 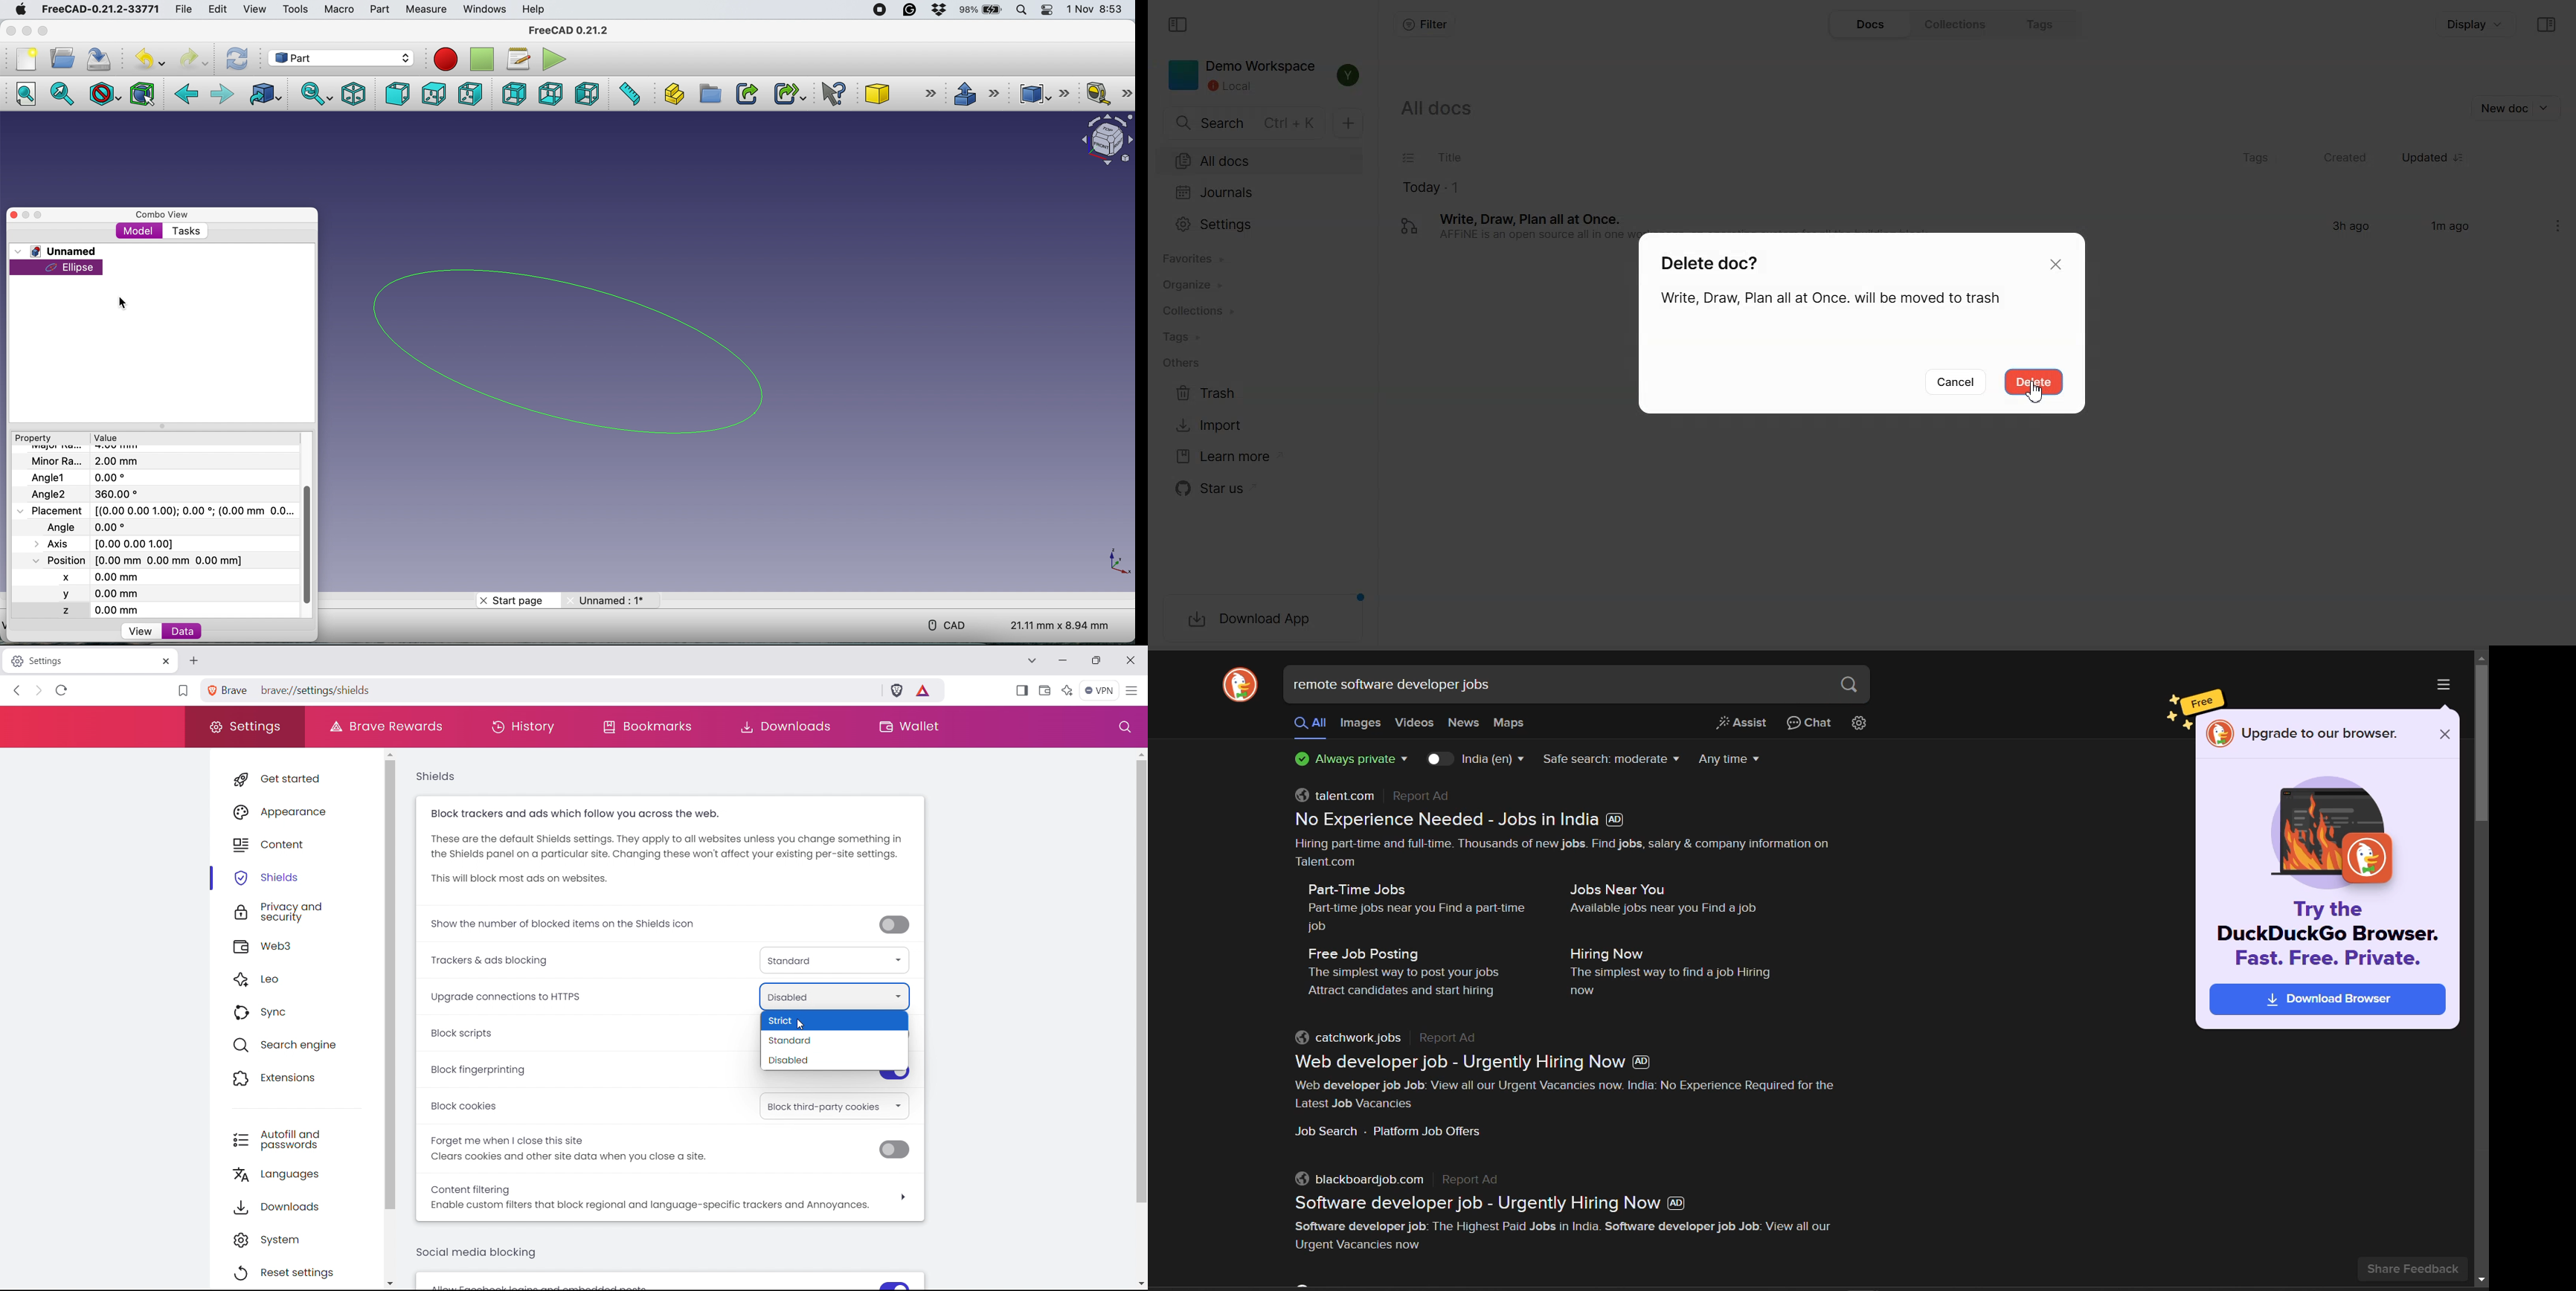 What do you see at coordinates (303, 978) in the screenshot?
I see `leo` at bounding box center [303, 978].